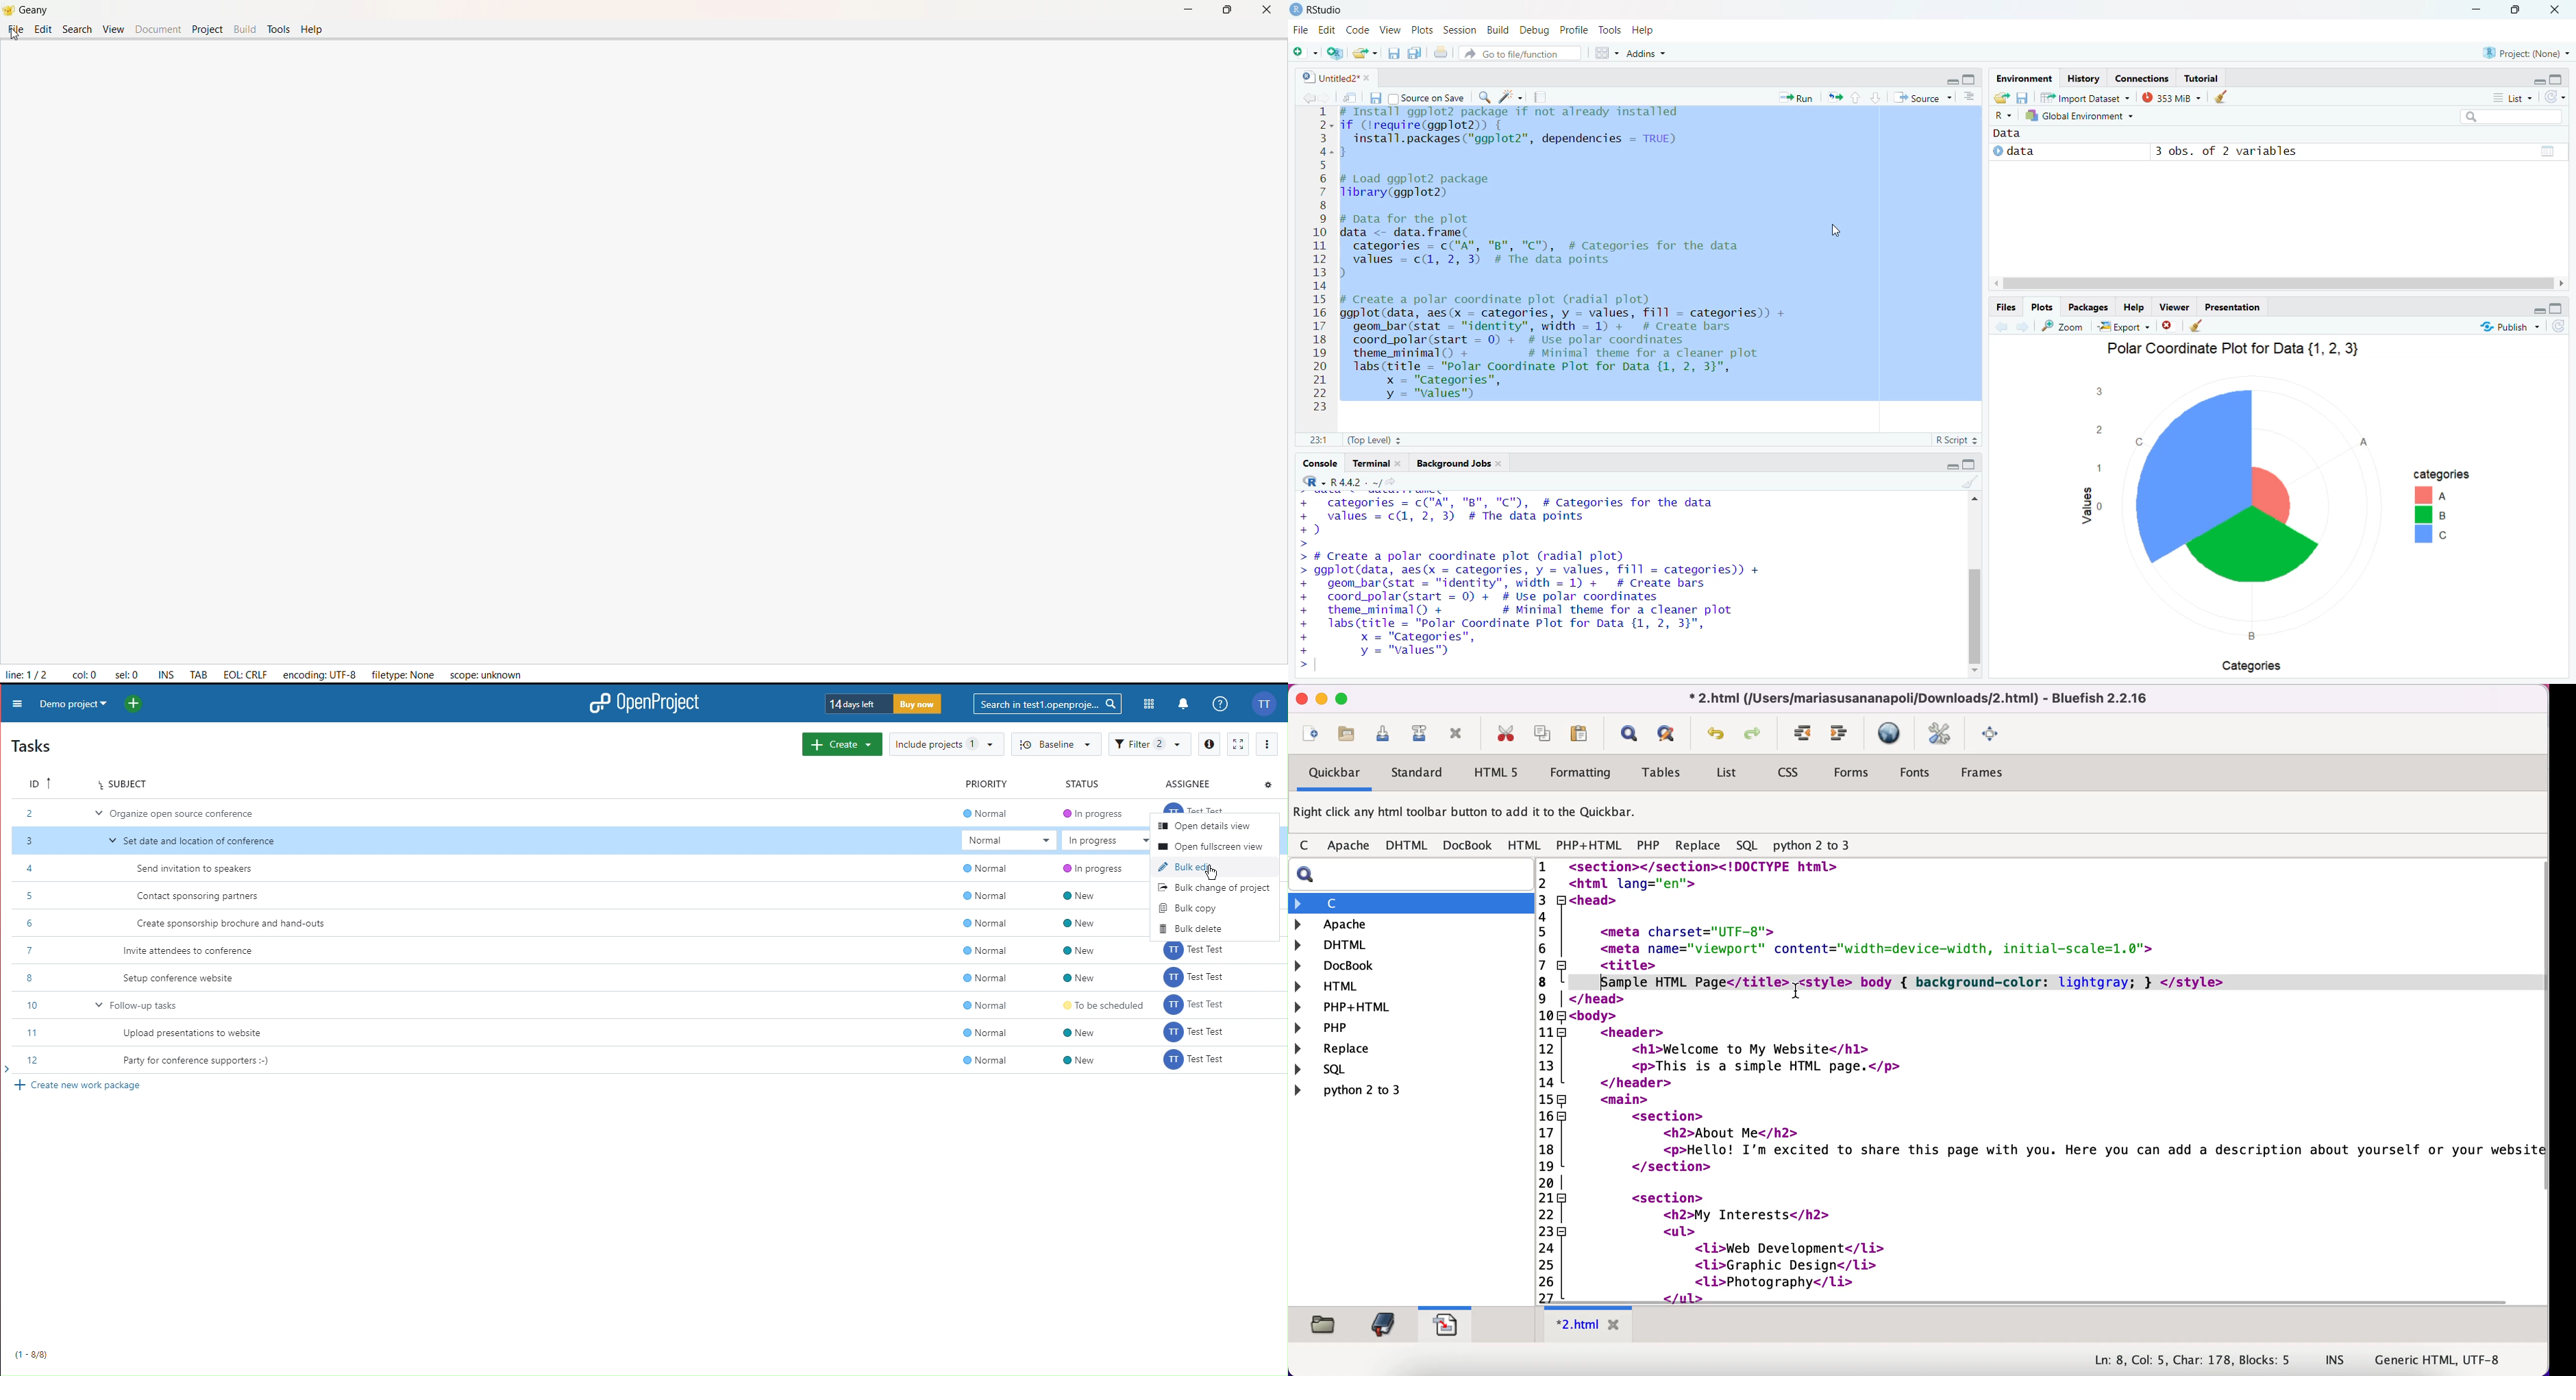 Image resolution: width=2576 pixels, height=1400 pixels. I want to click on clear console, so click(1971, 485).